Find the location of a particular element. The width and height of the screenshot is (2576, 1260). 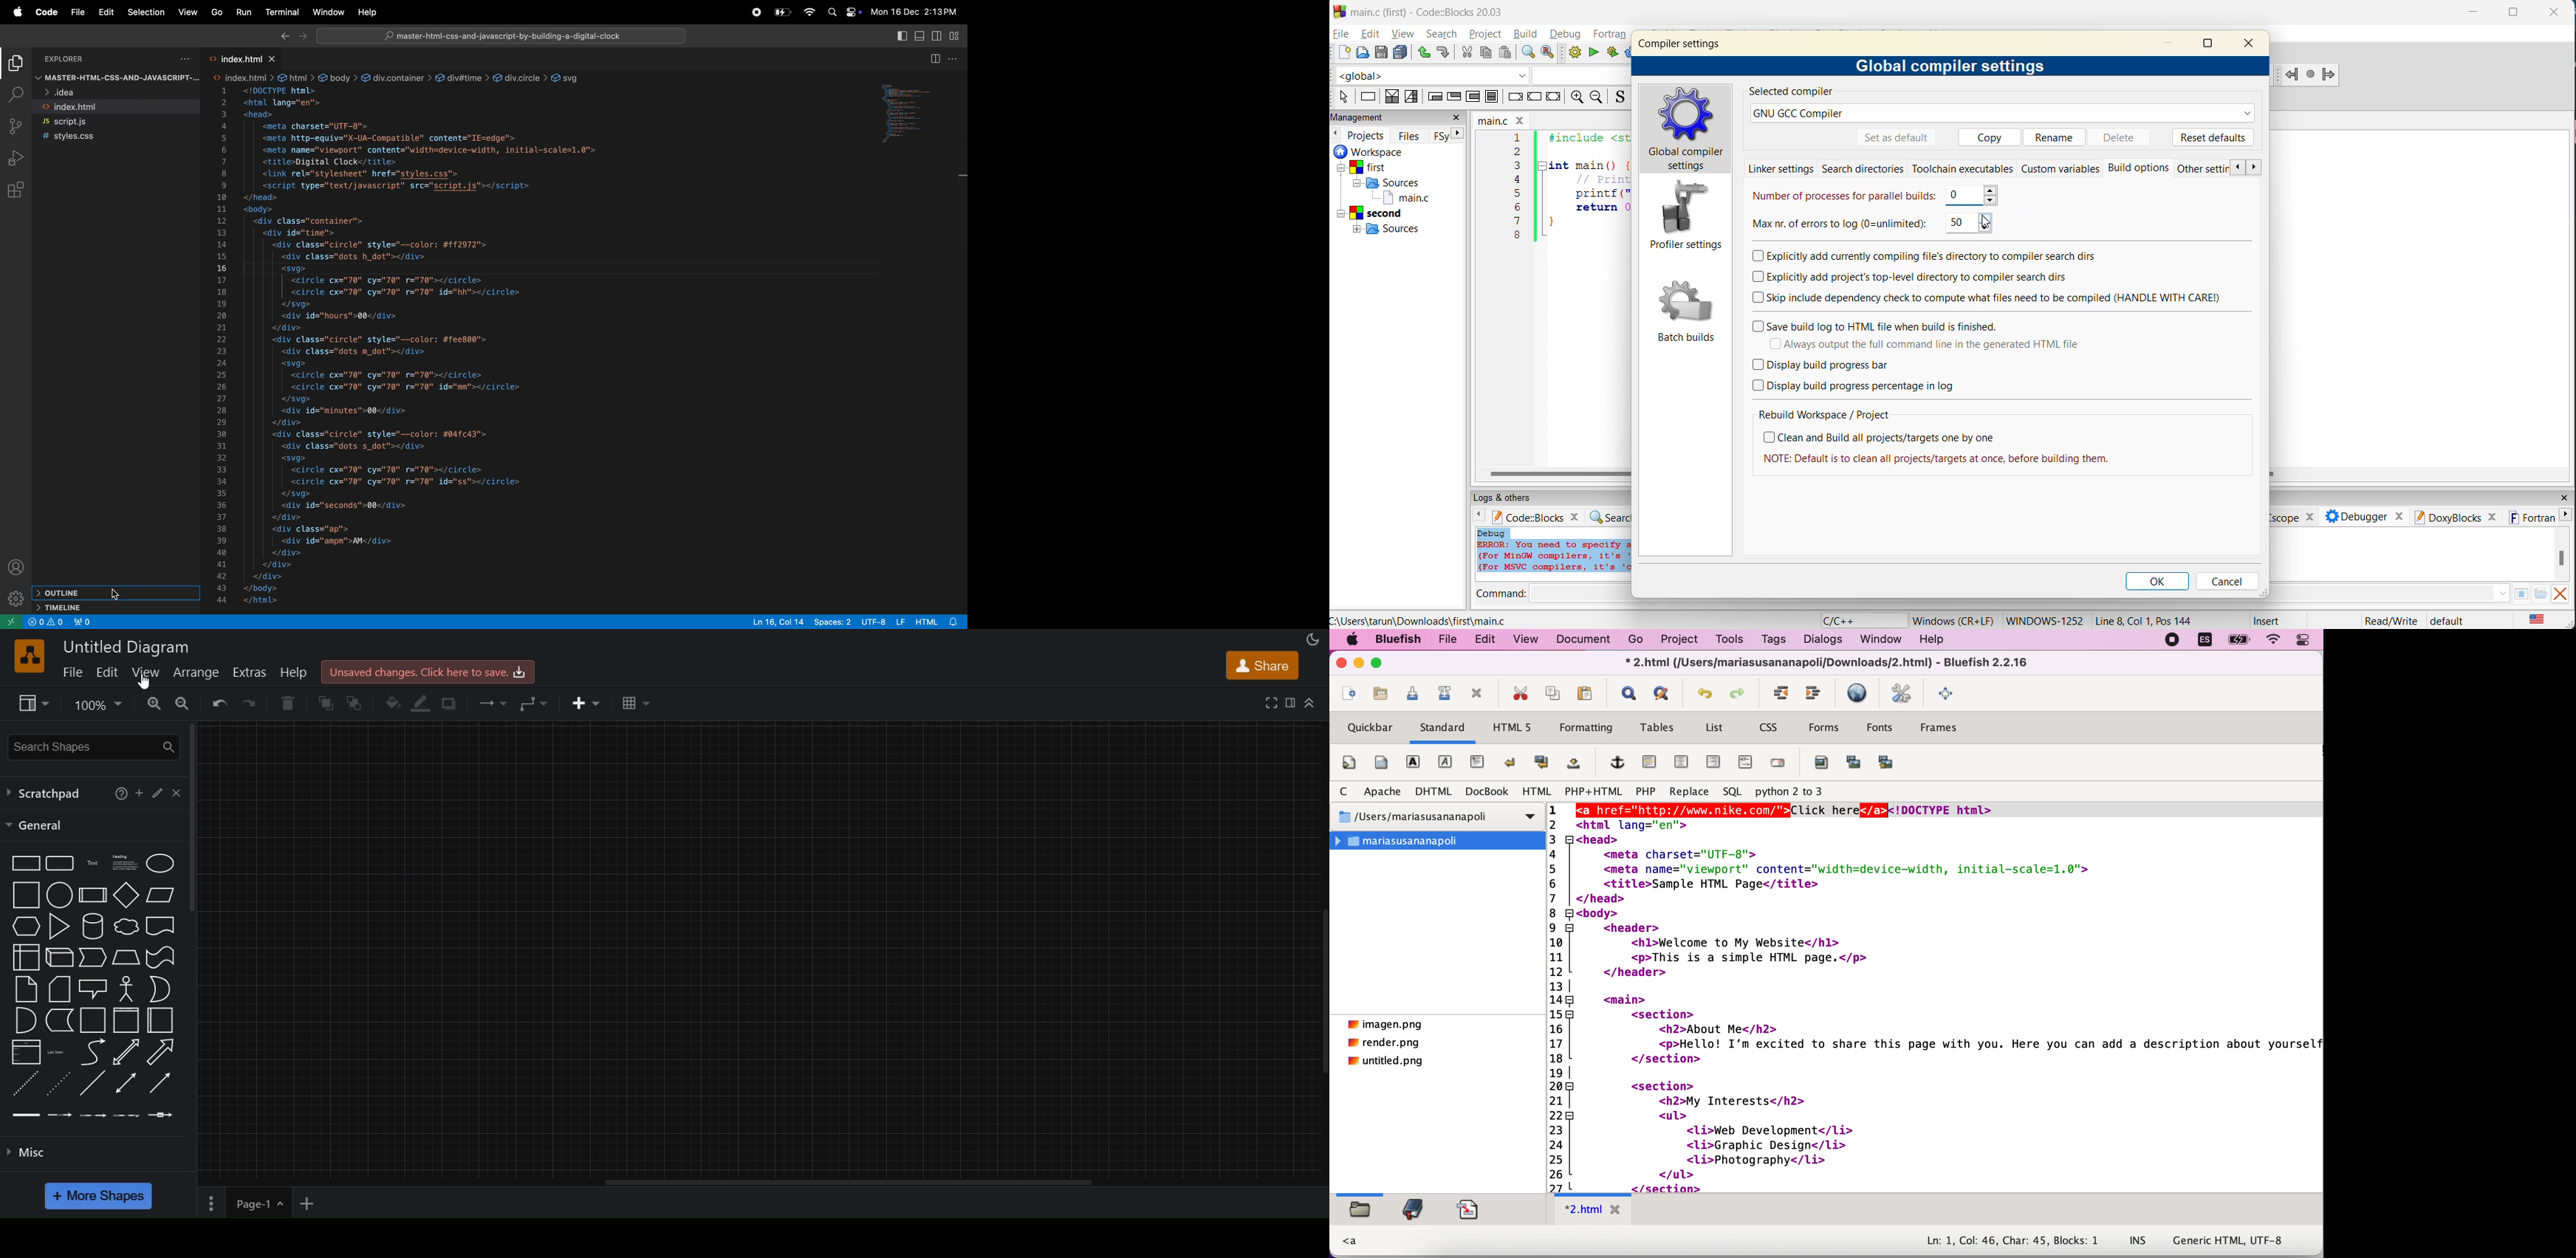

display build progress bar is located at coordinates (1824, 366).